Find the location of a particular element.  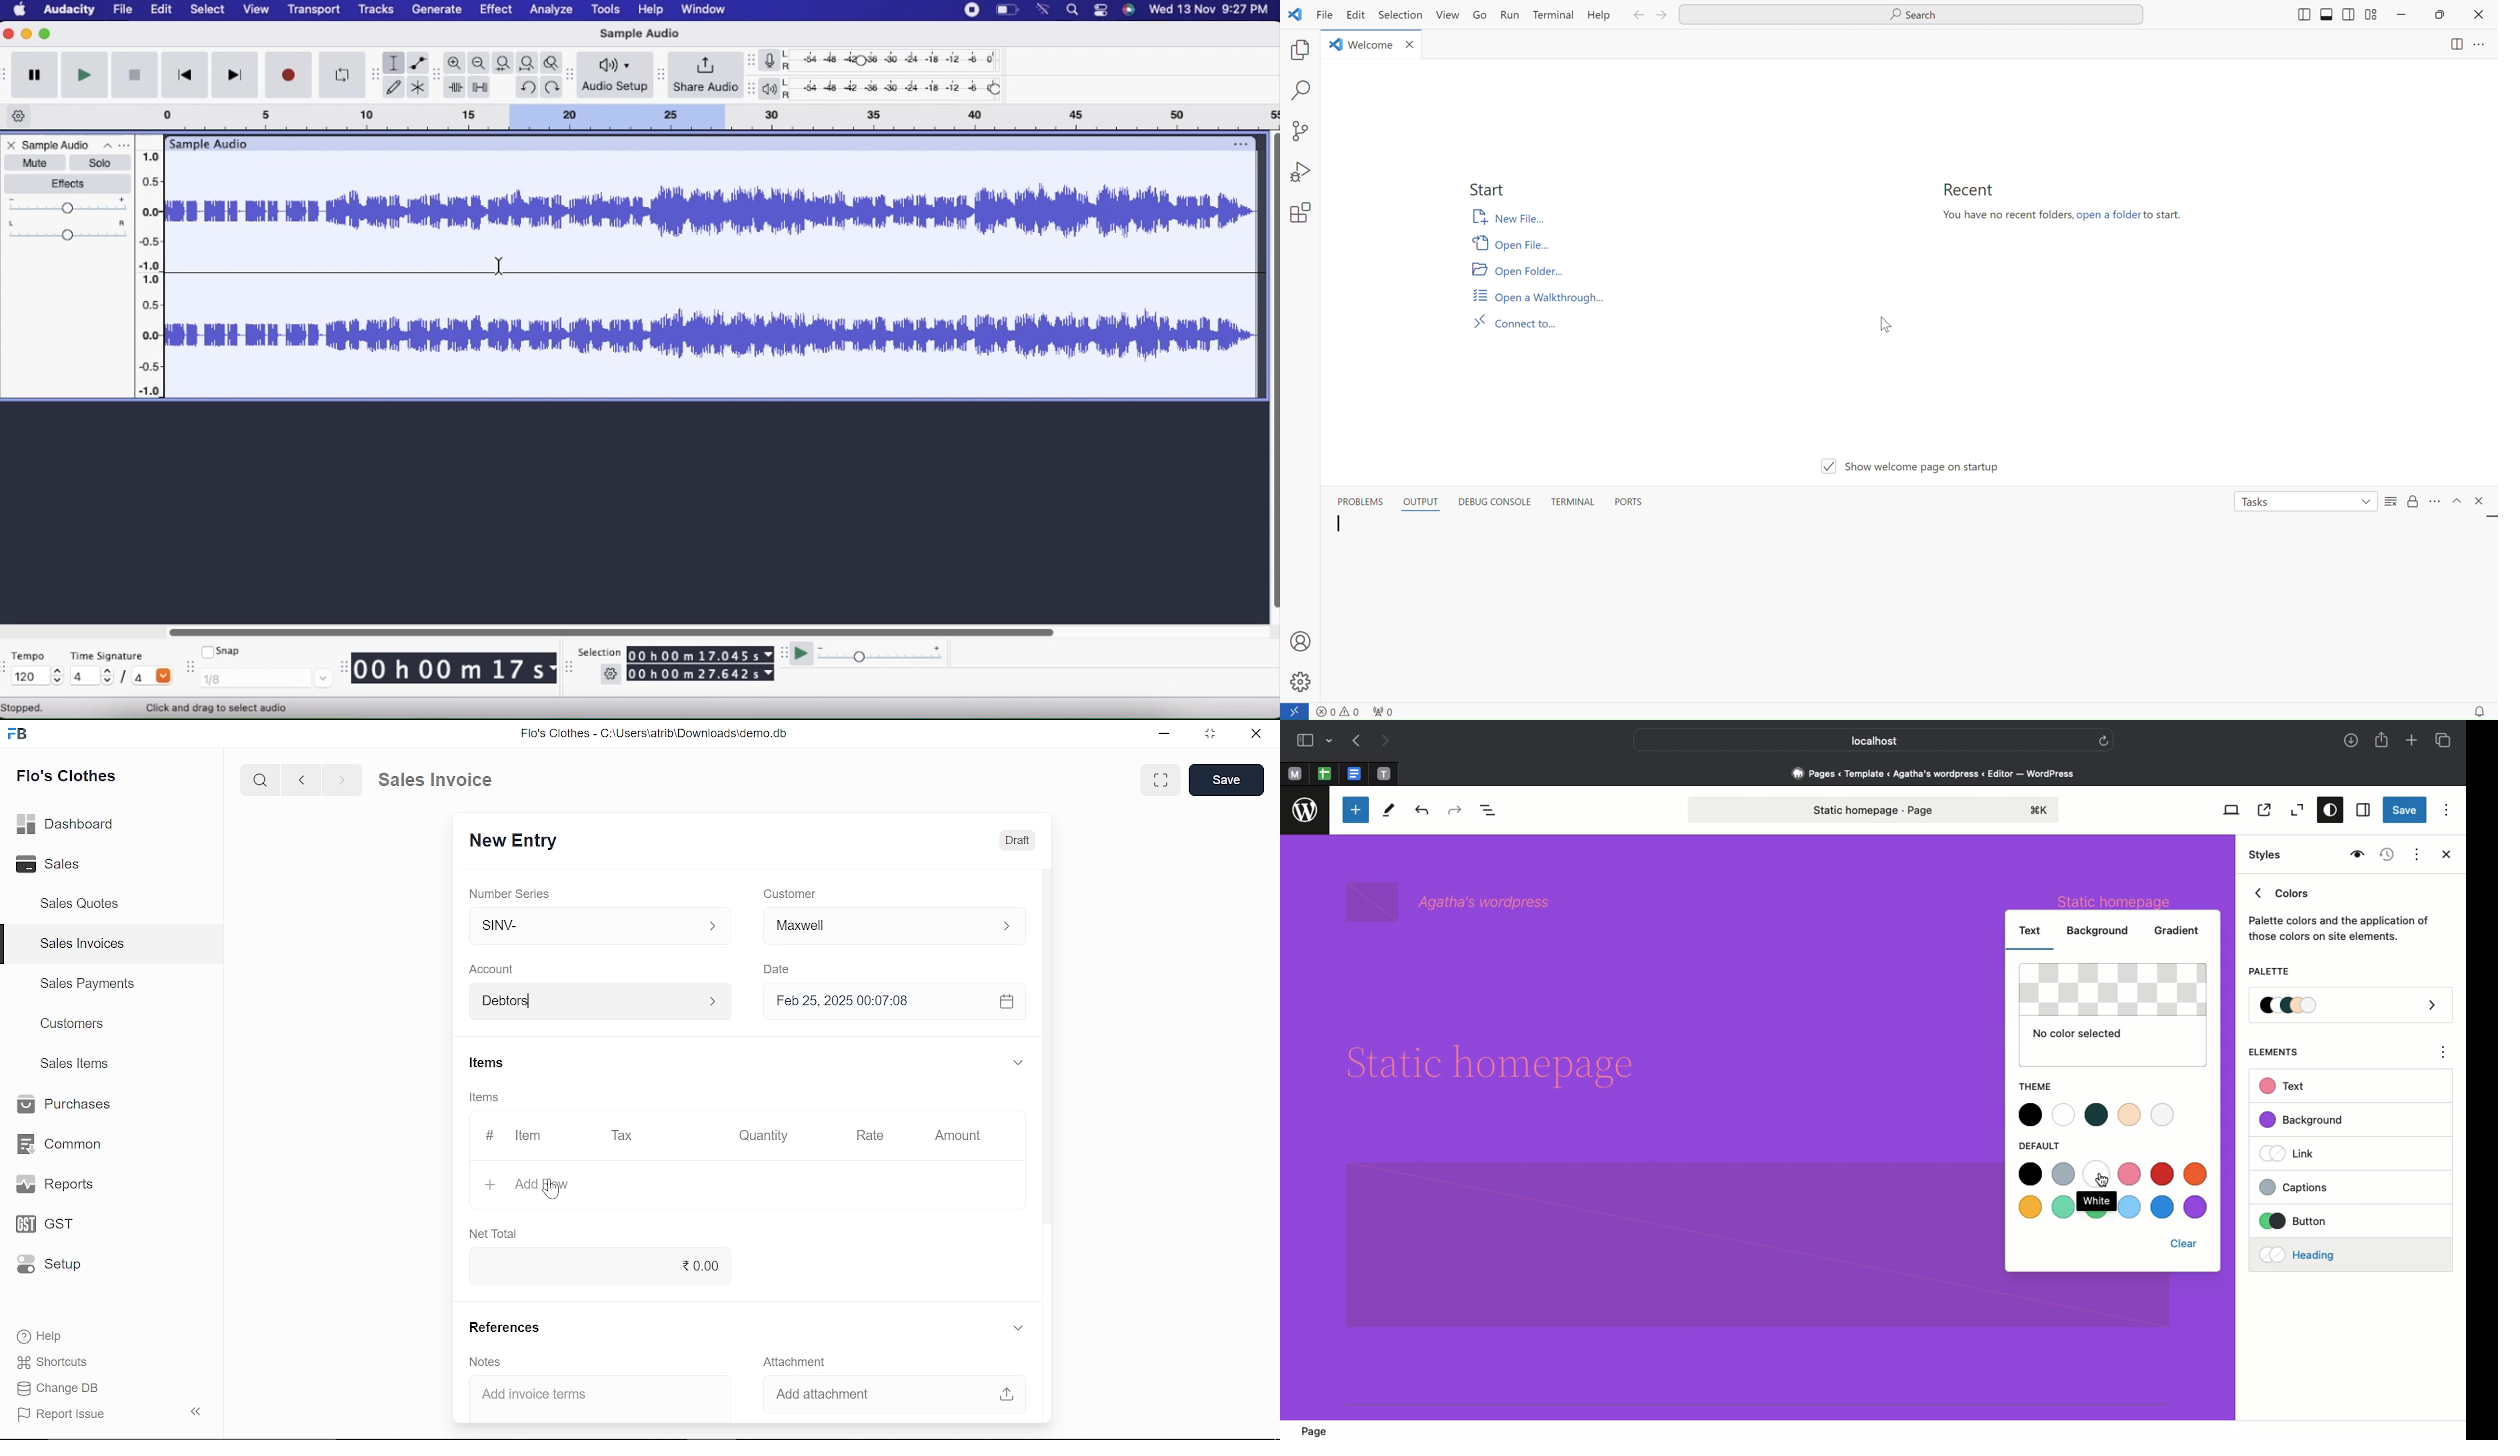

Dashboard is located at coordinates (67, 827).